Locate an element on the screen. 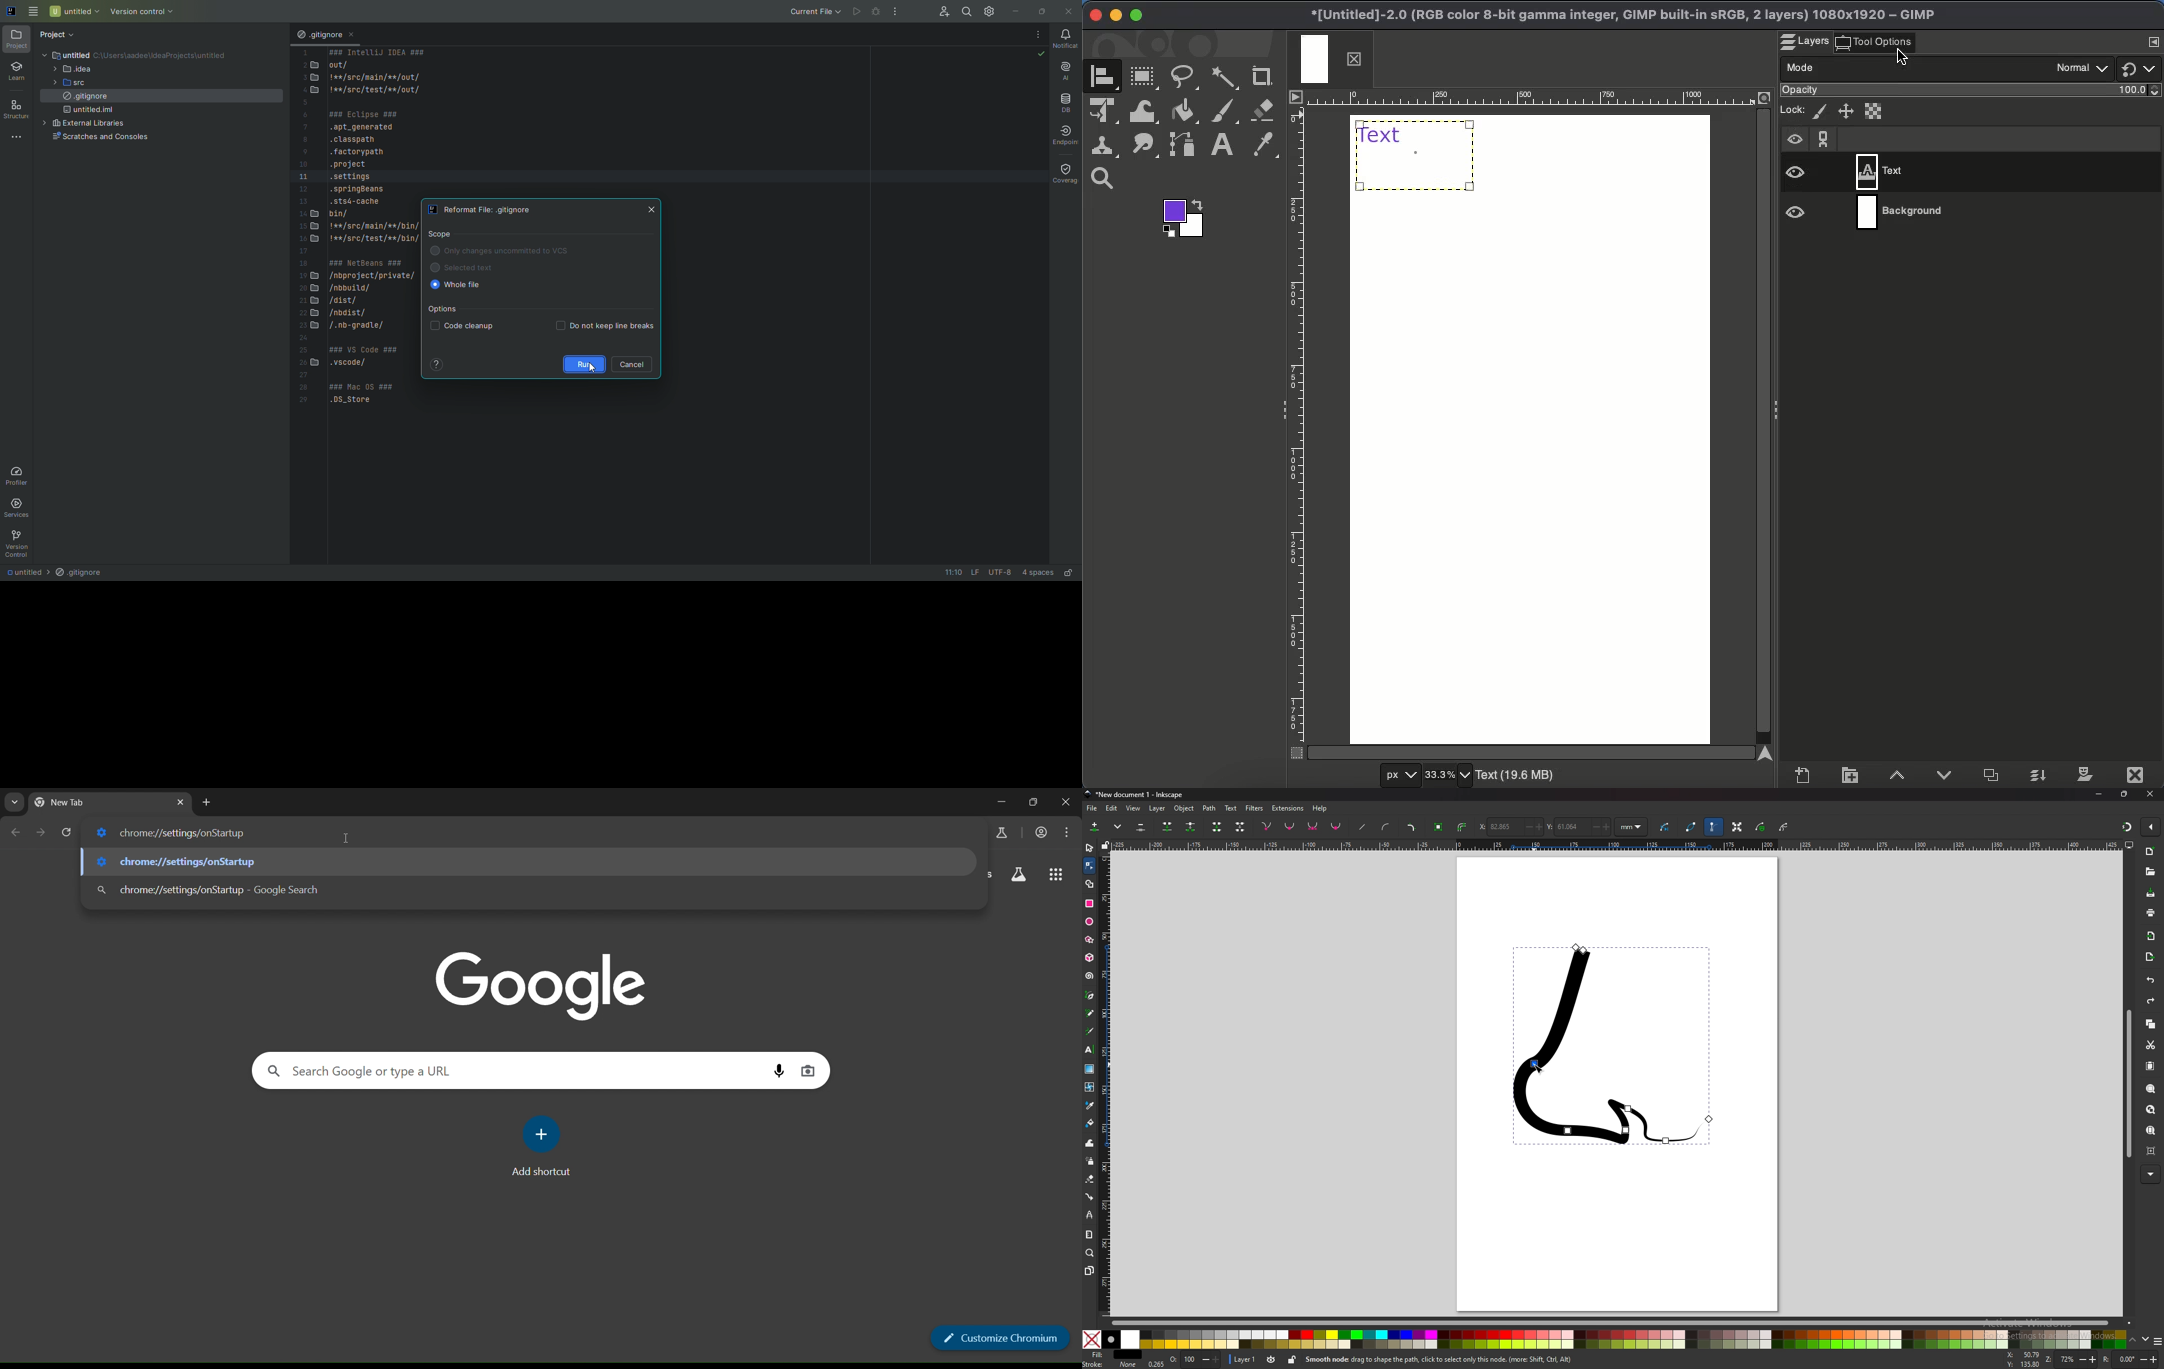 Image resolution: width=2184 pixels, height=1372 pixels. Main Menu is located at coordinates (34, 12).